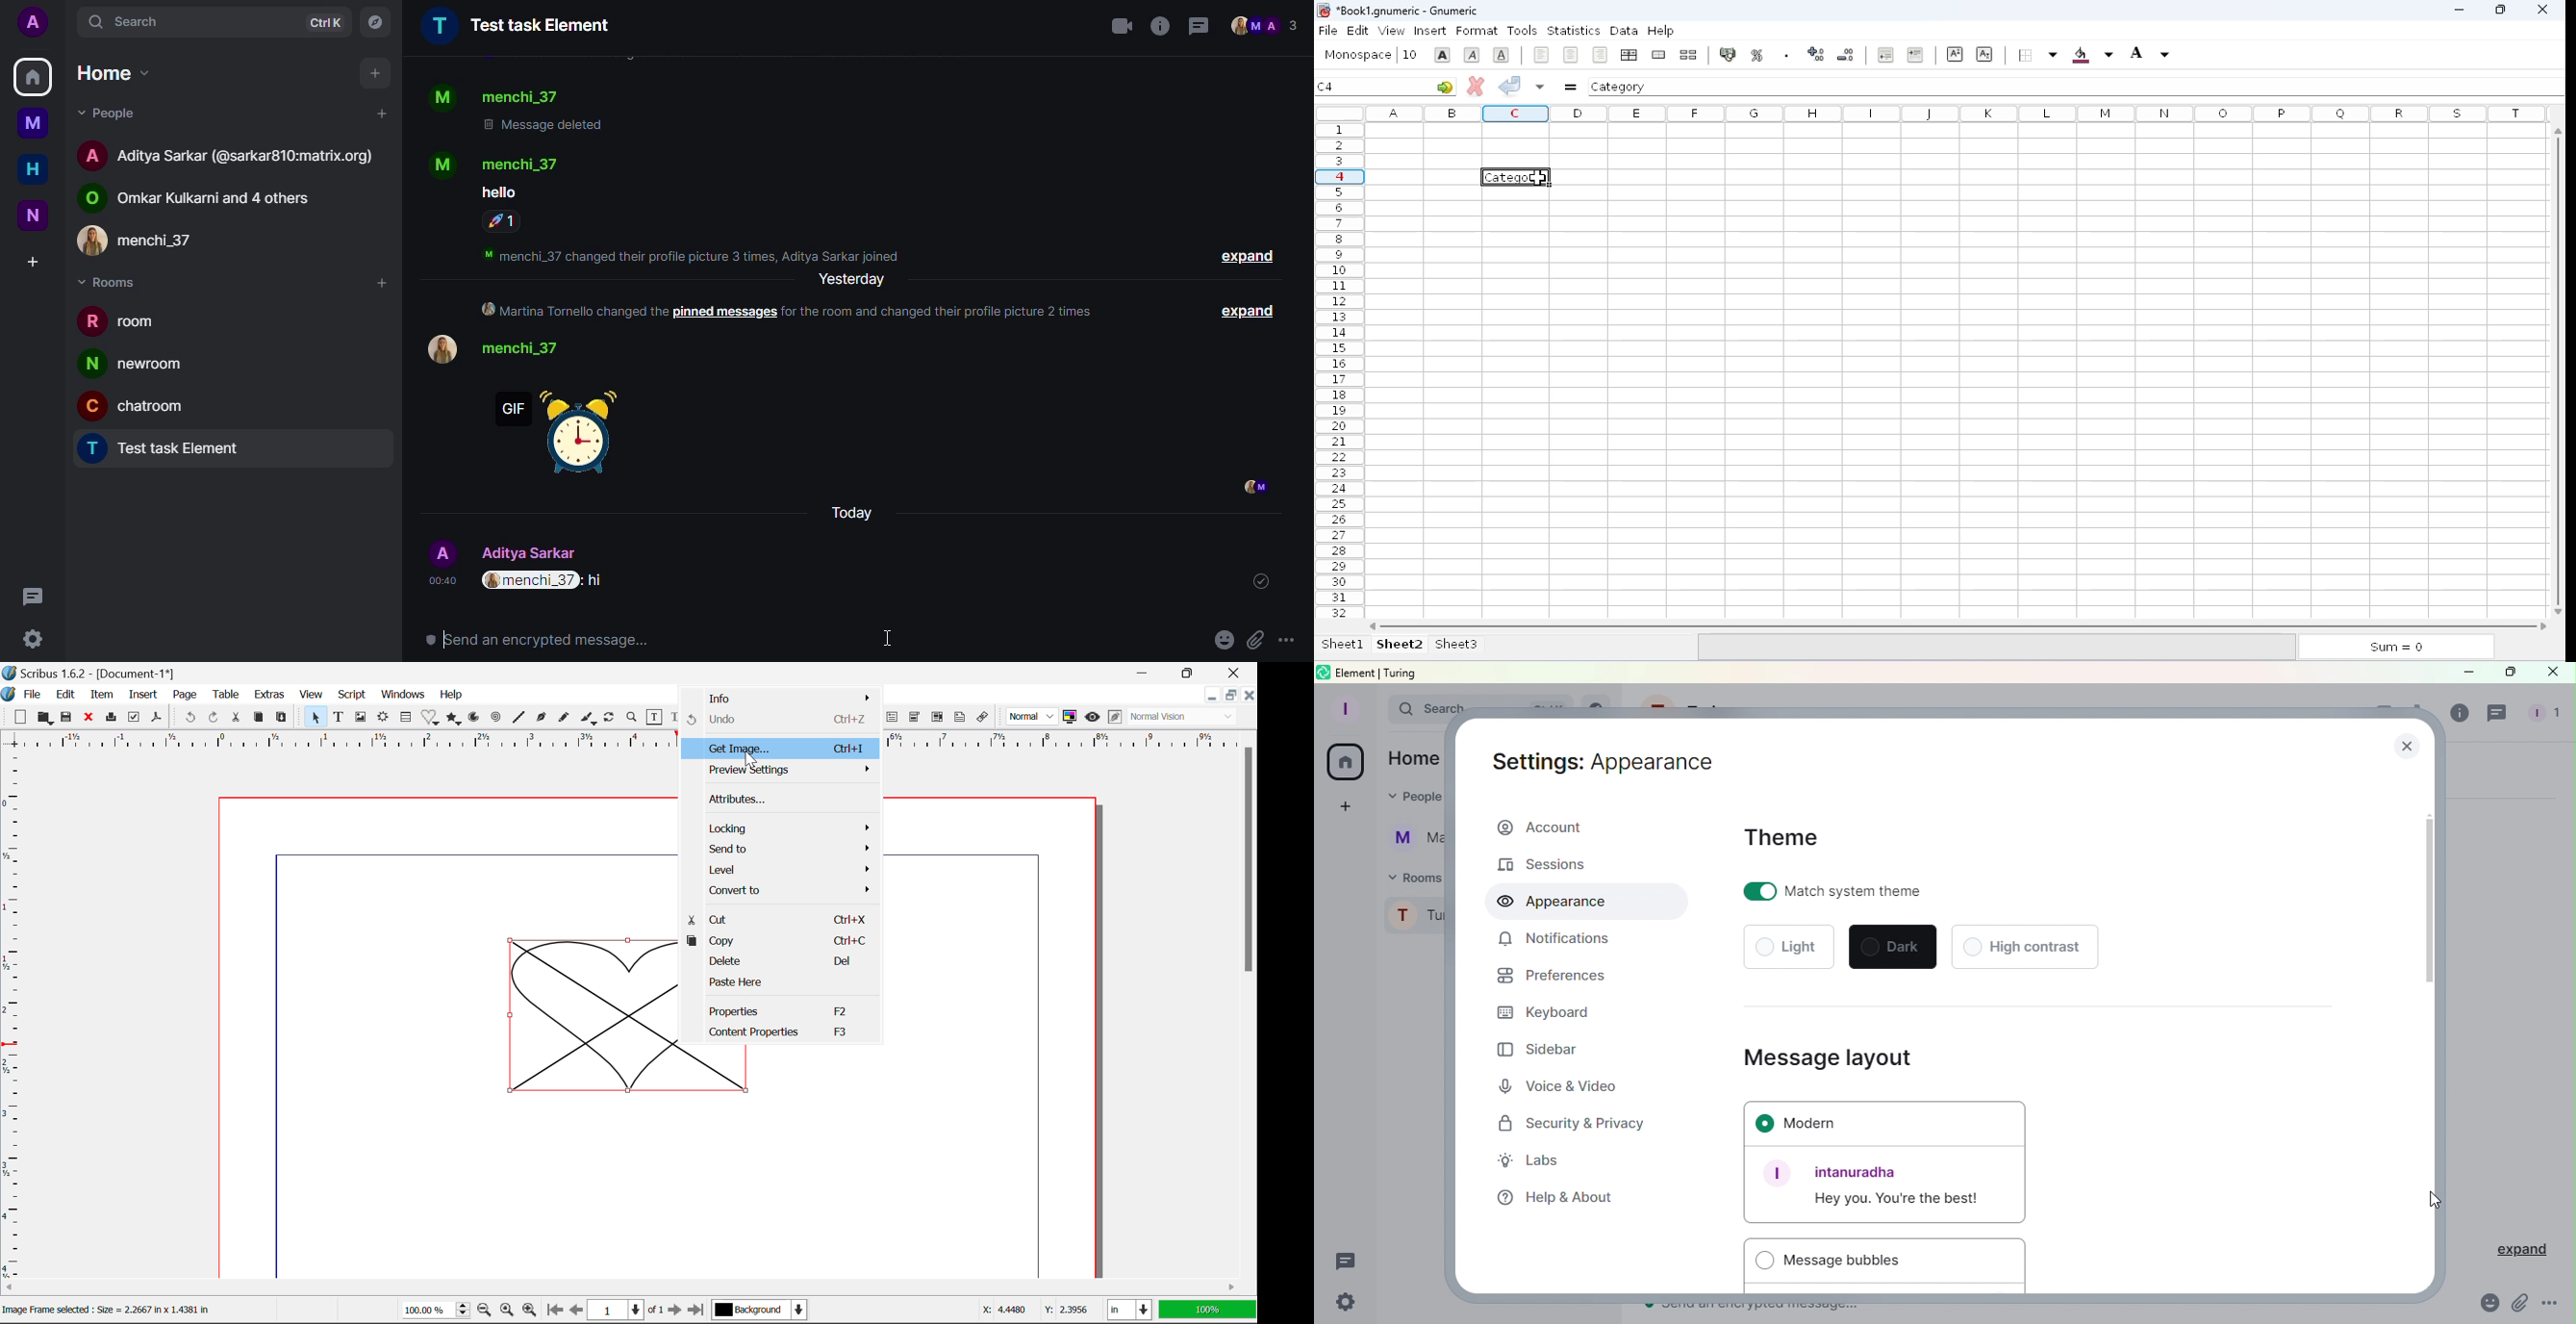 The width and height of the screenshot is (2576, 1344). I want to click on File, so click(33, 695).